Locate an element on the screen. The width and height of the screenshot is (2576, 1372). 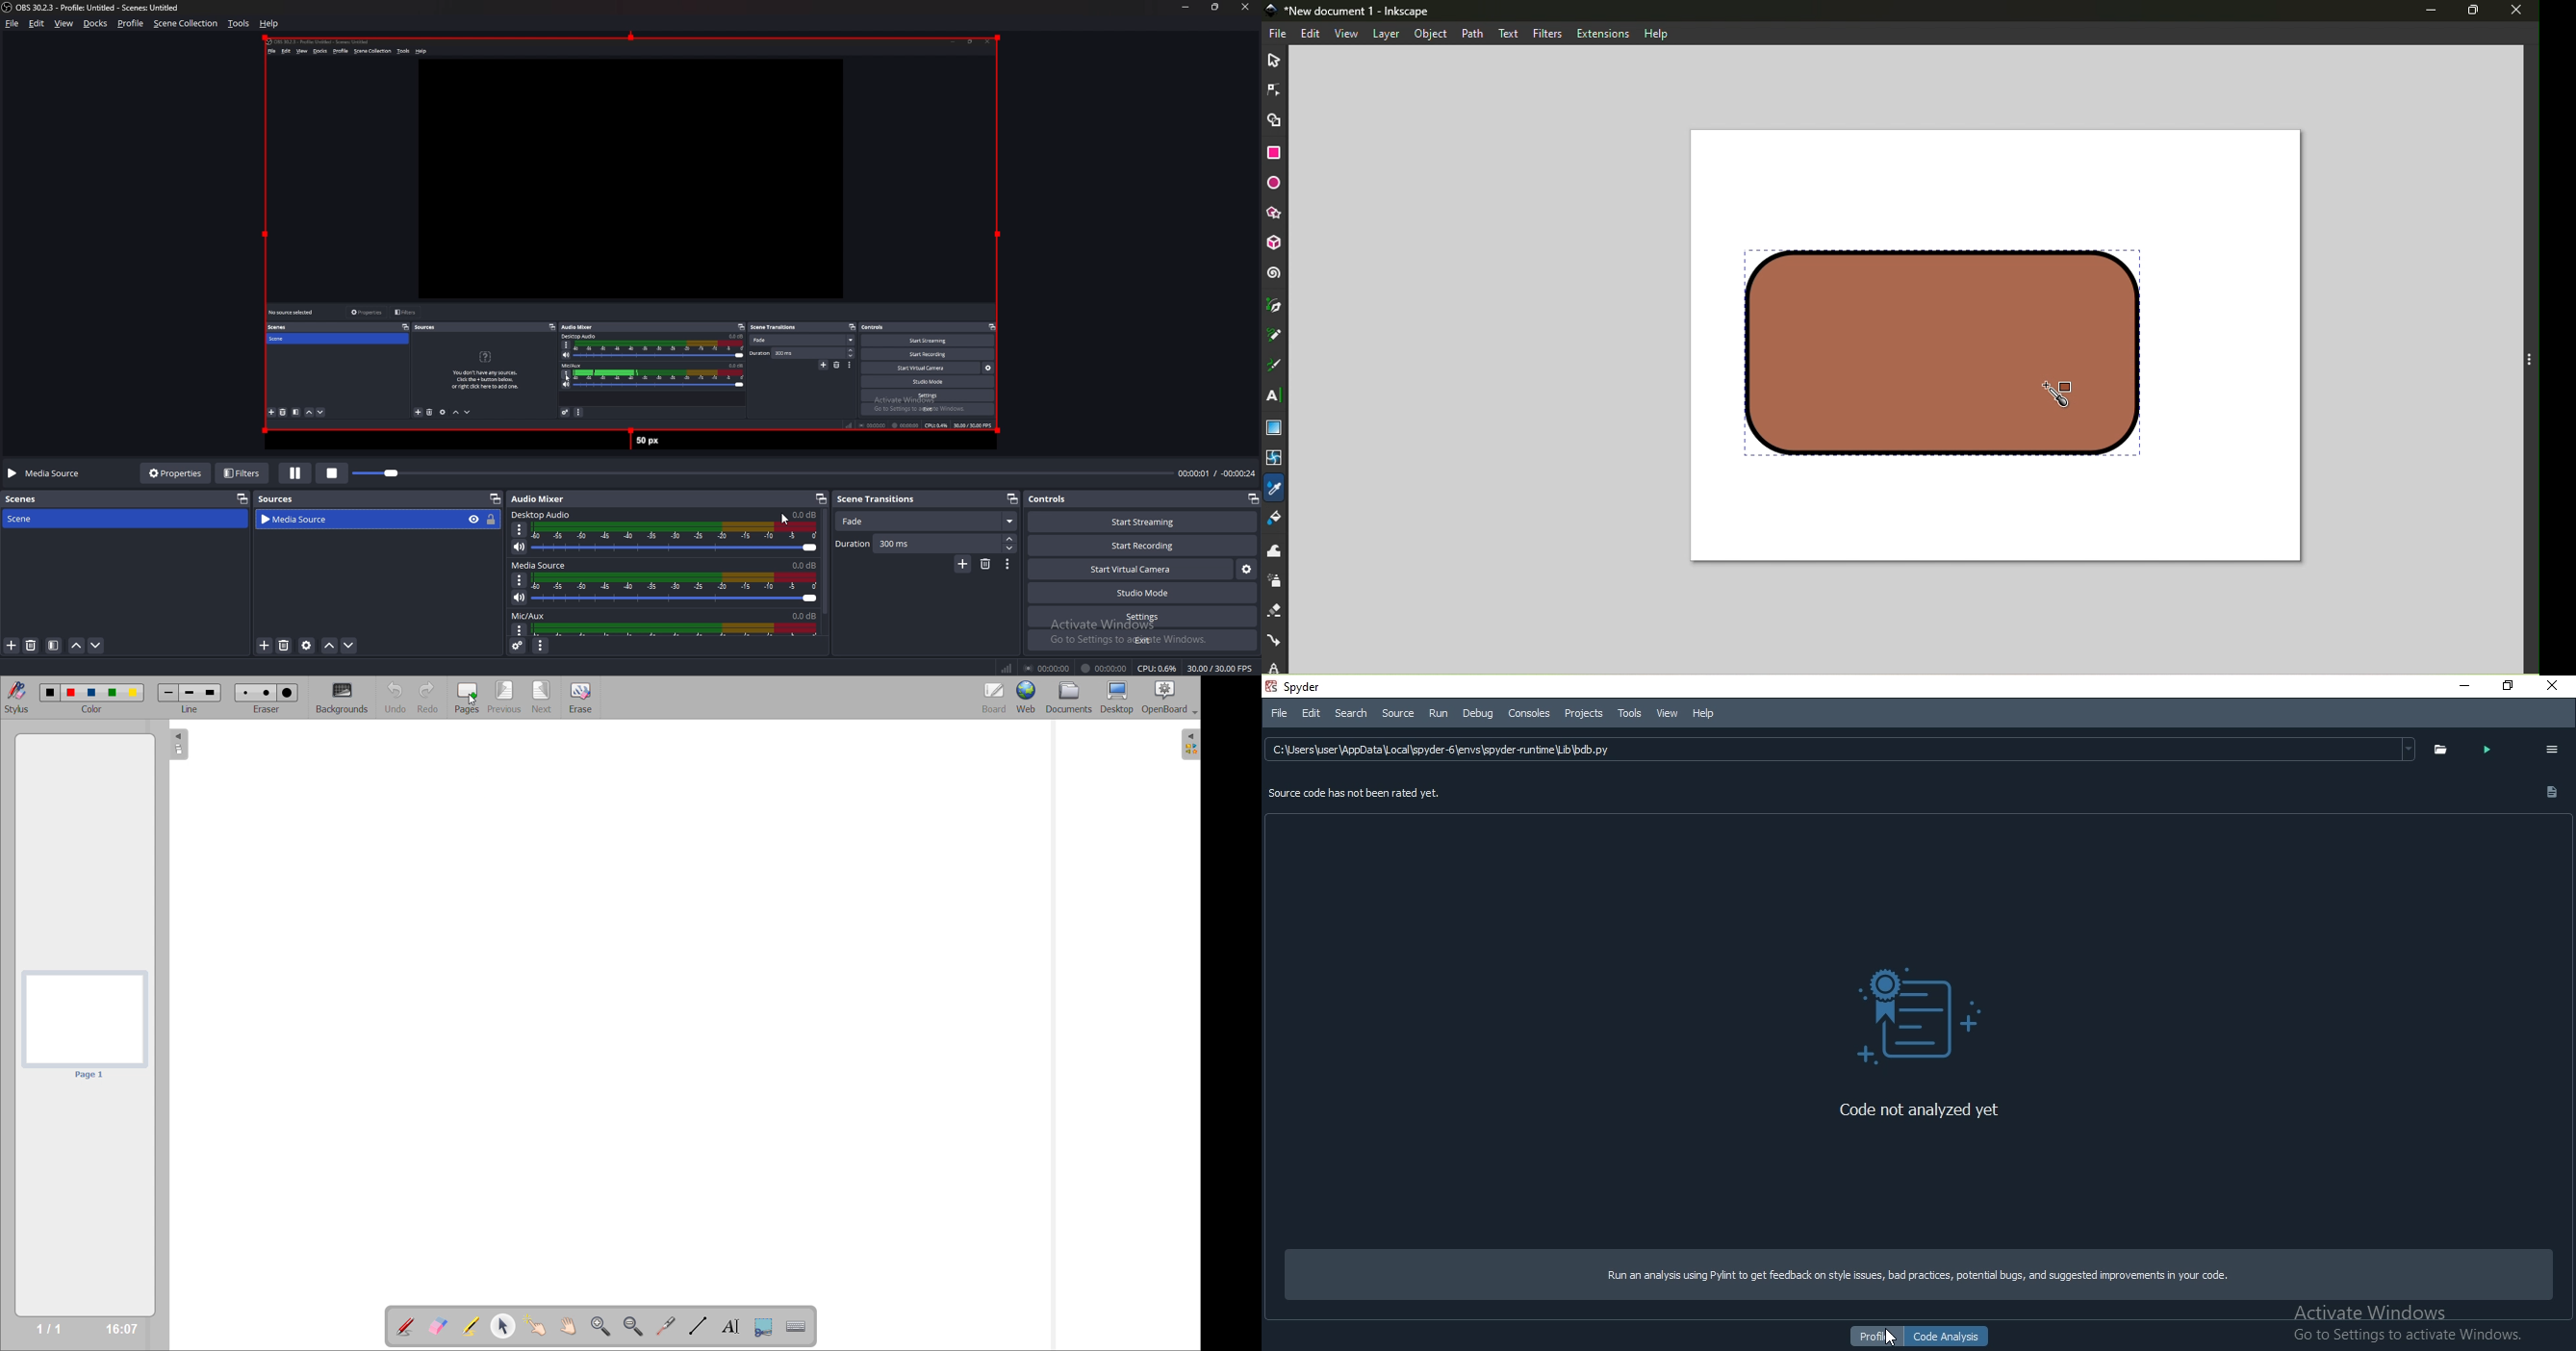
zoom out is located at coordinates (634, 1326).